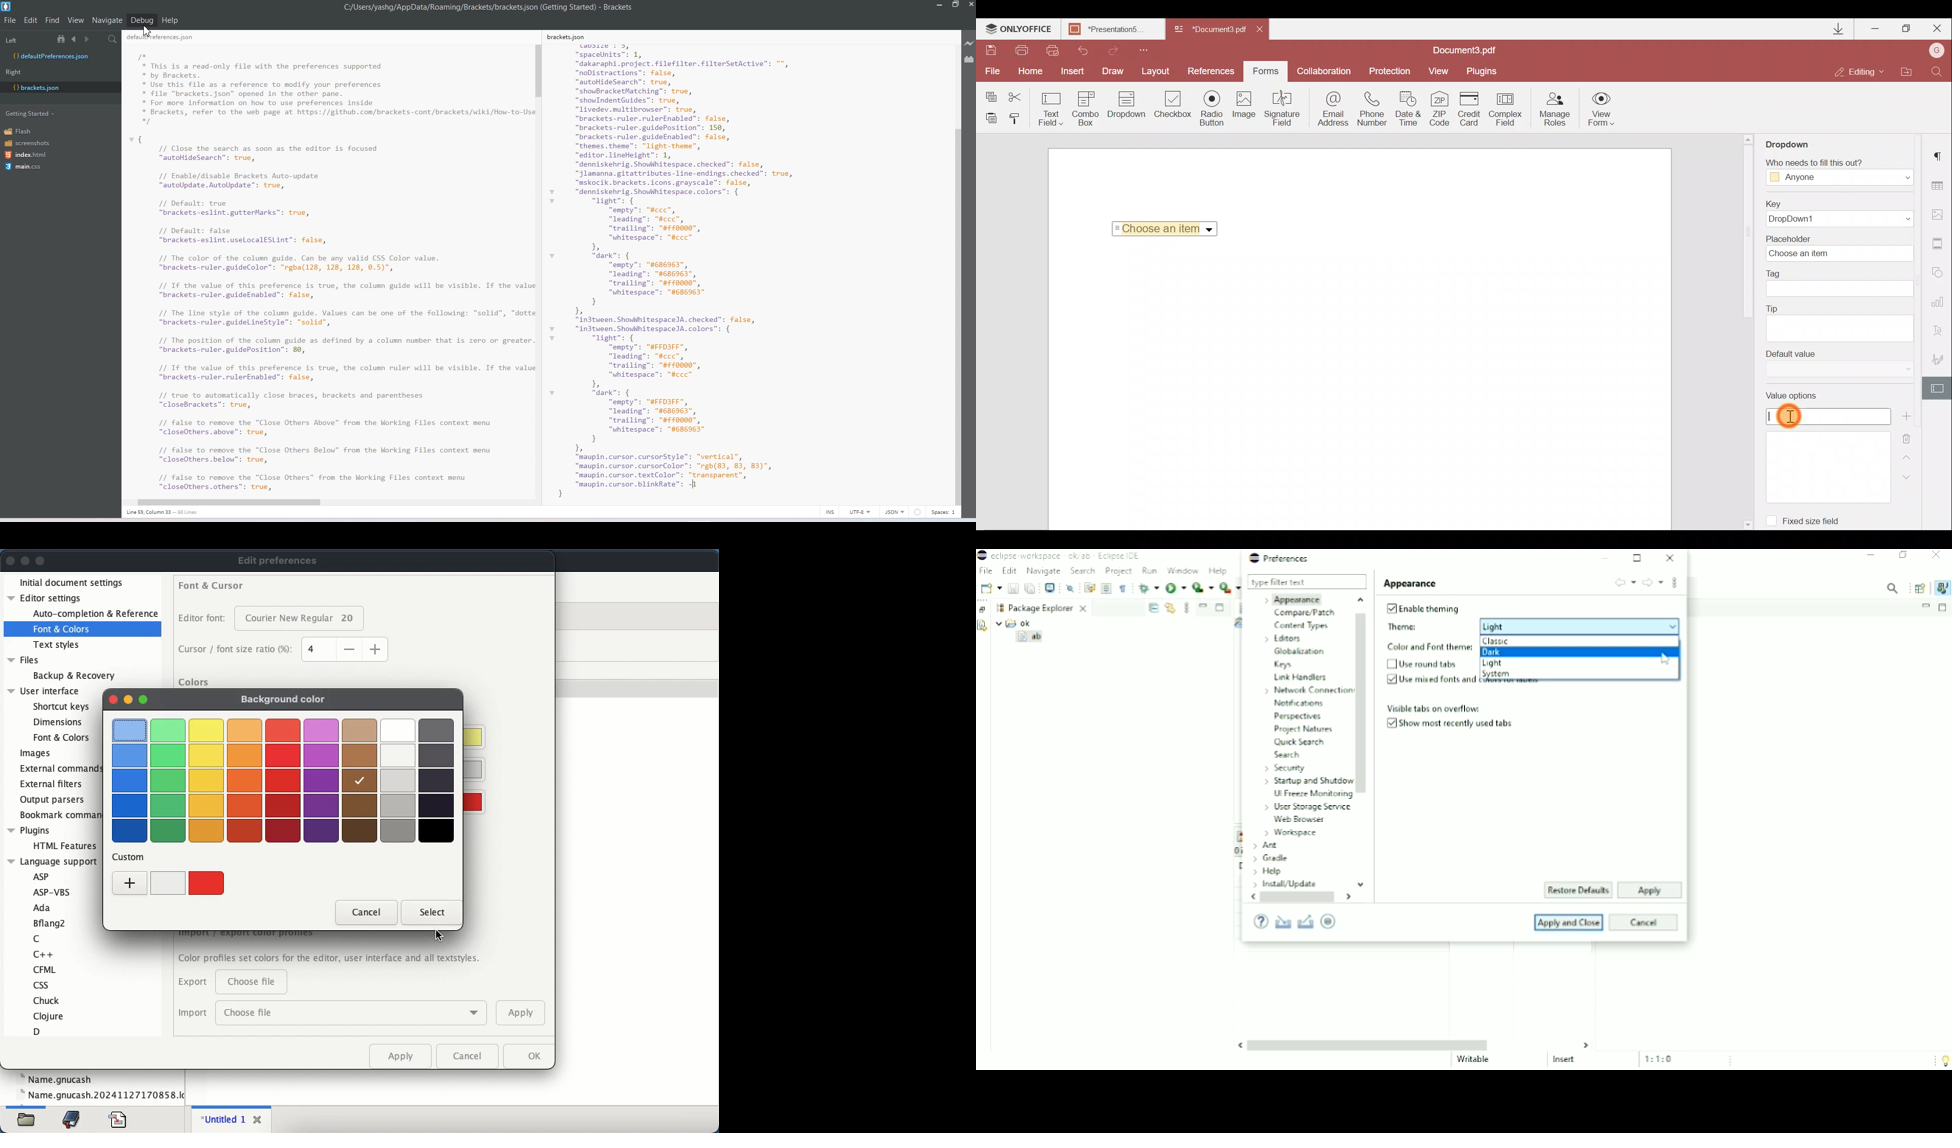  I want to click on Quick print, so click(1051, 50).